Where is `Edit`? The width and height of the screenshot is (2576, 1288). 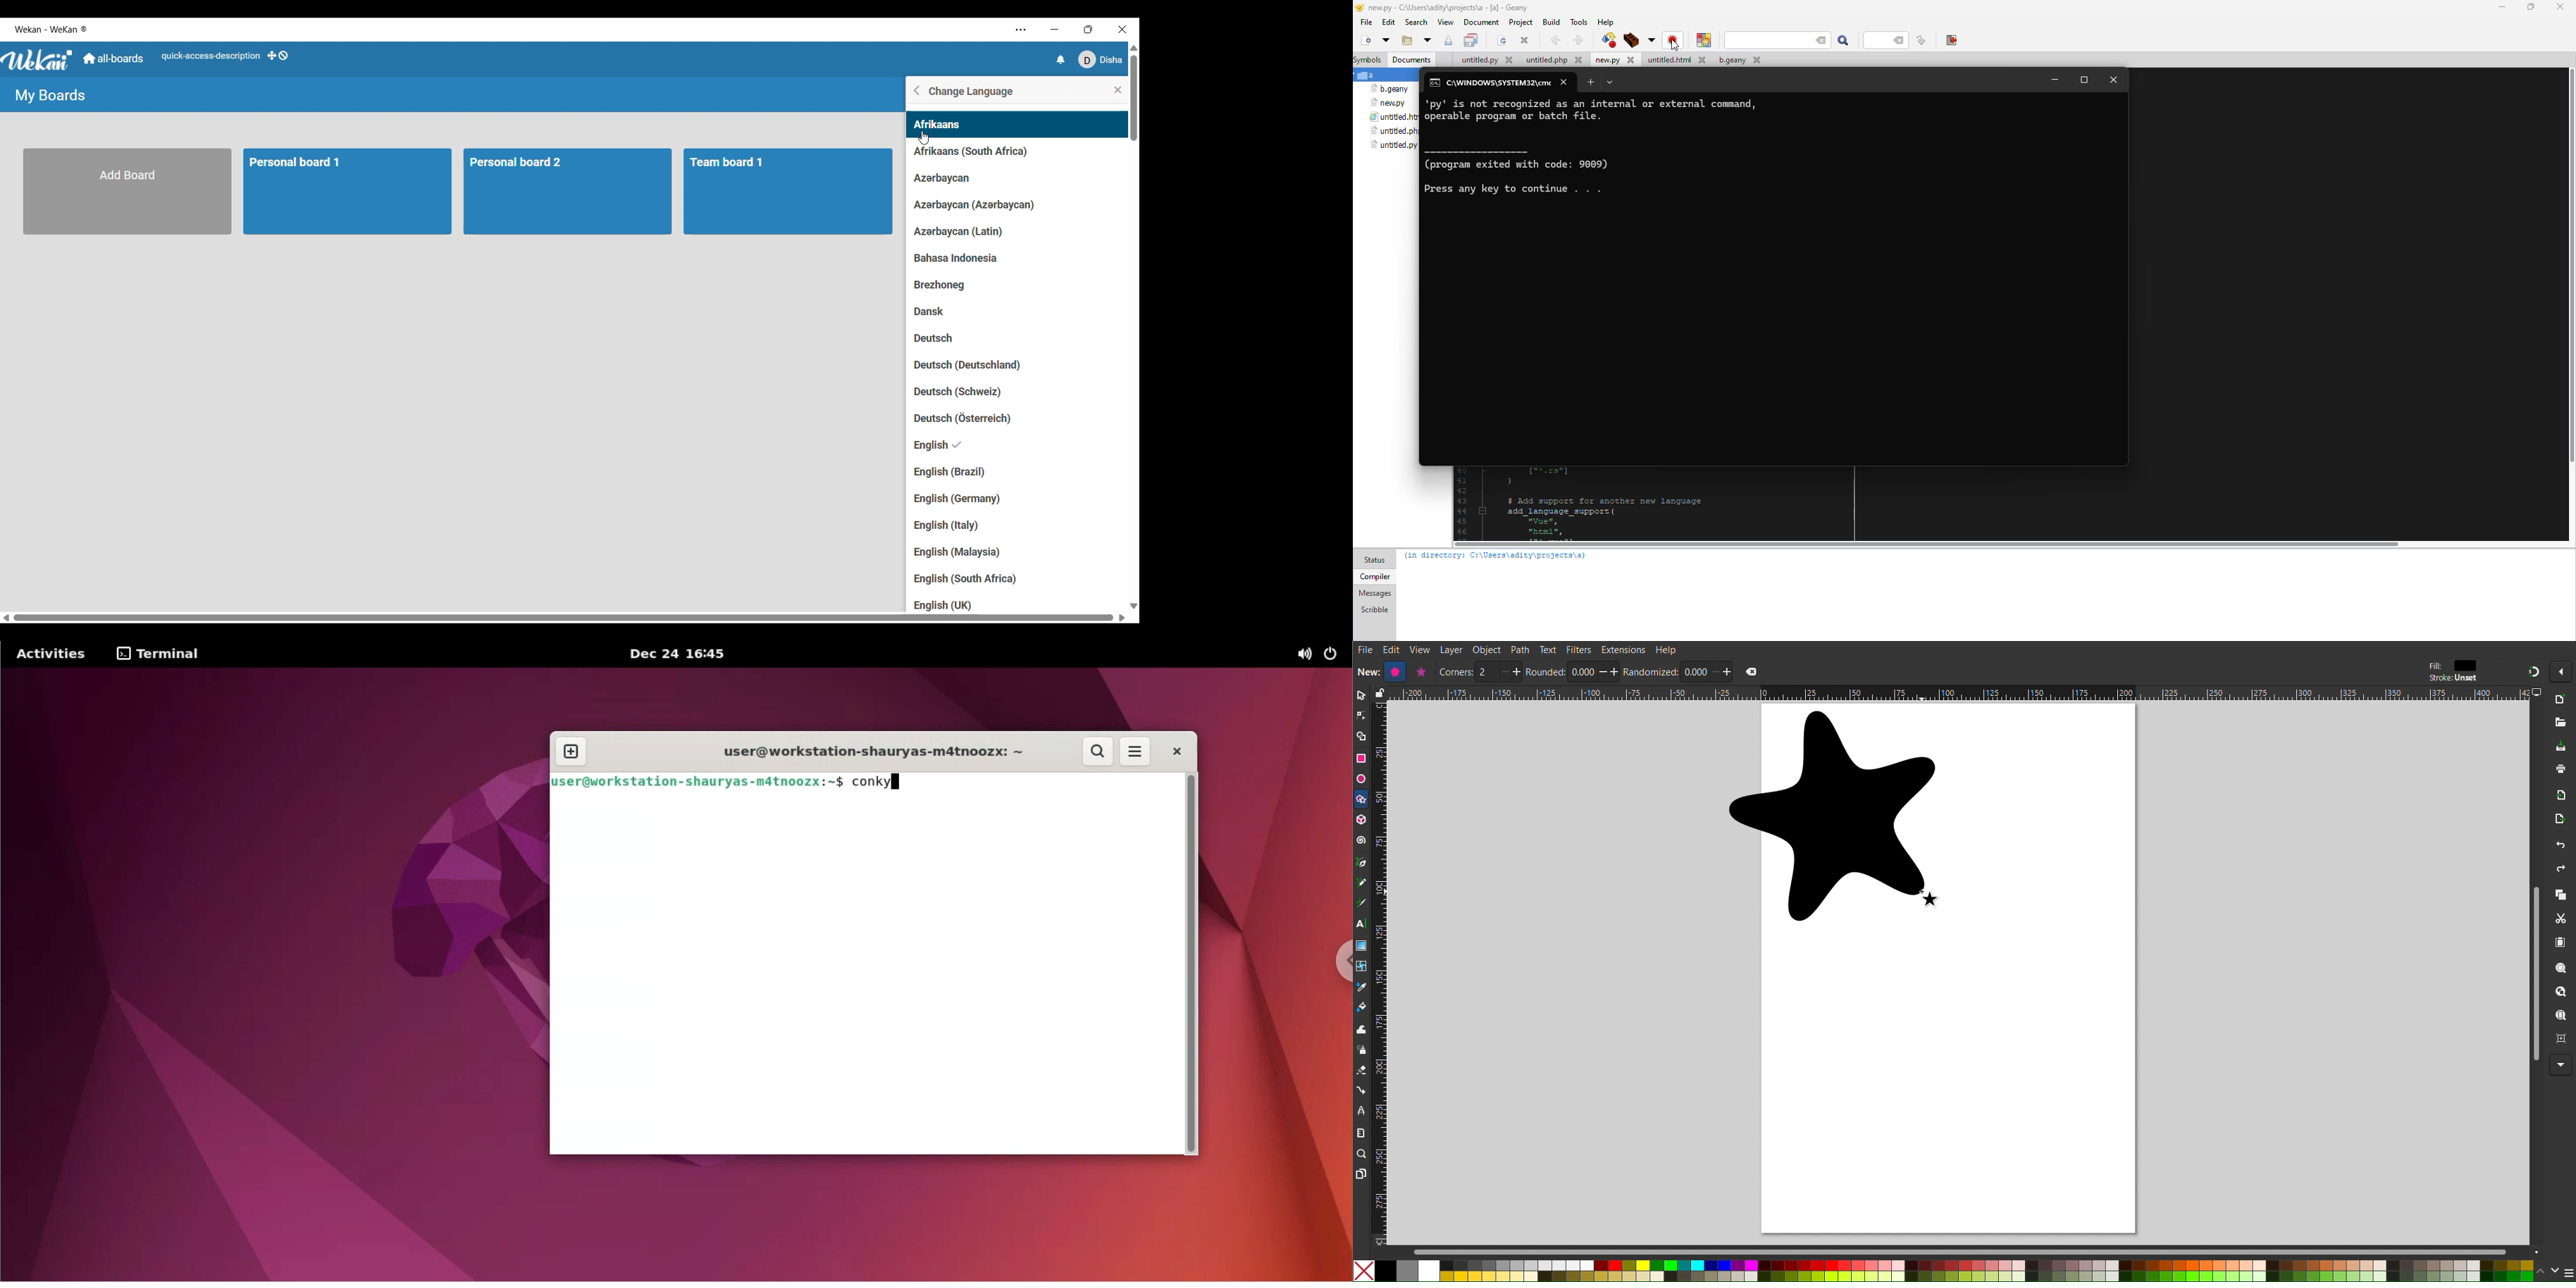
Edit is located at coordinates (1393, 650).